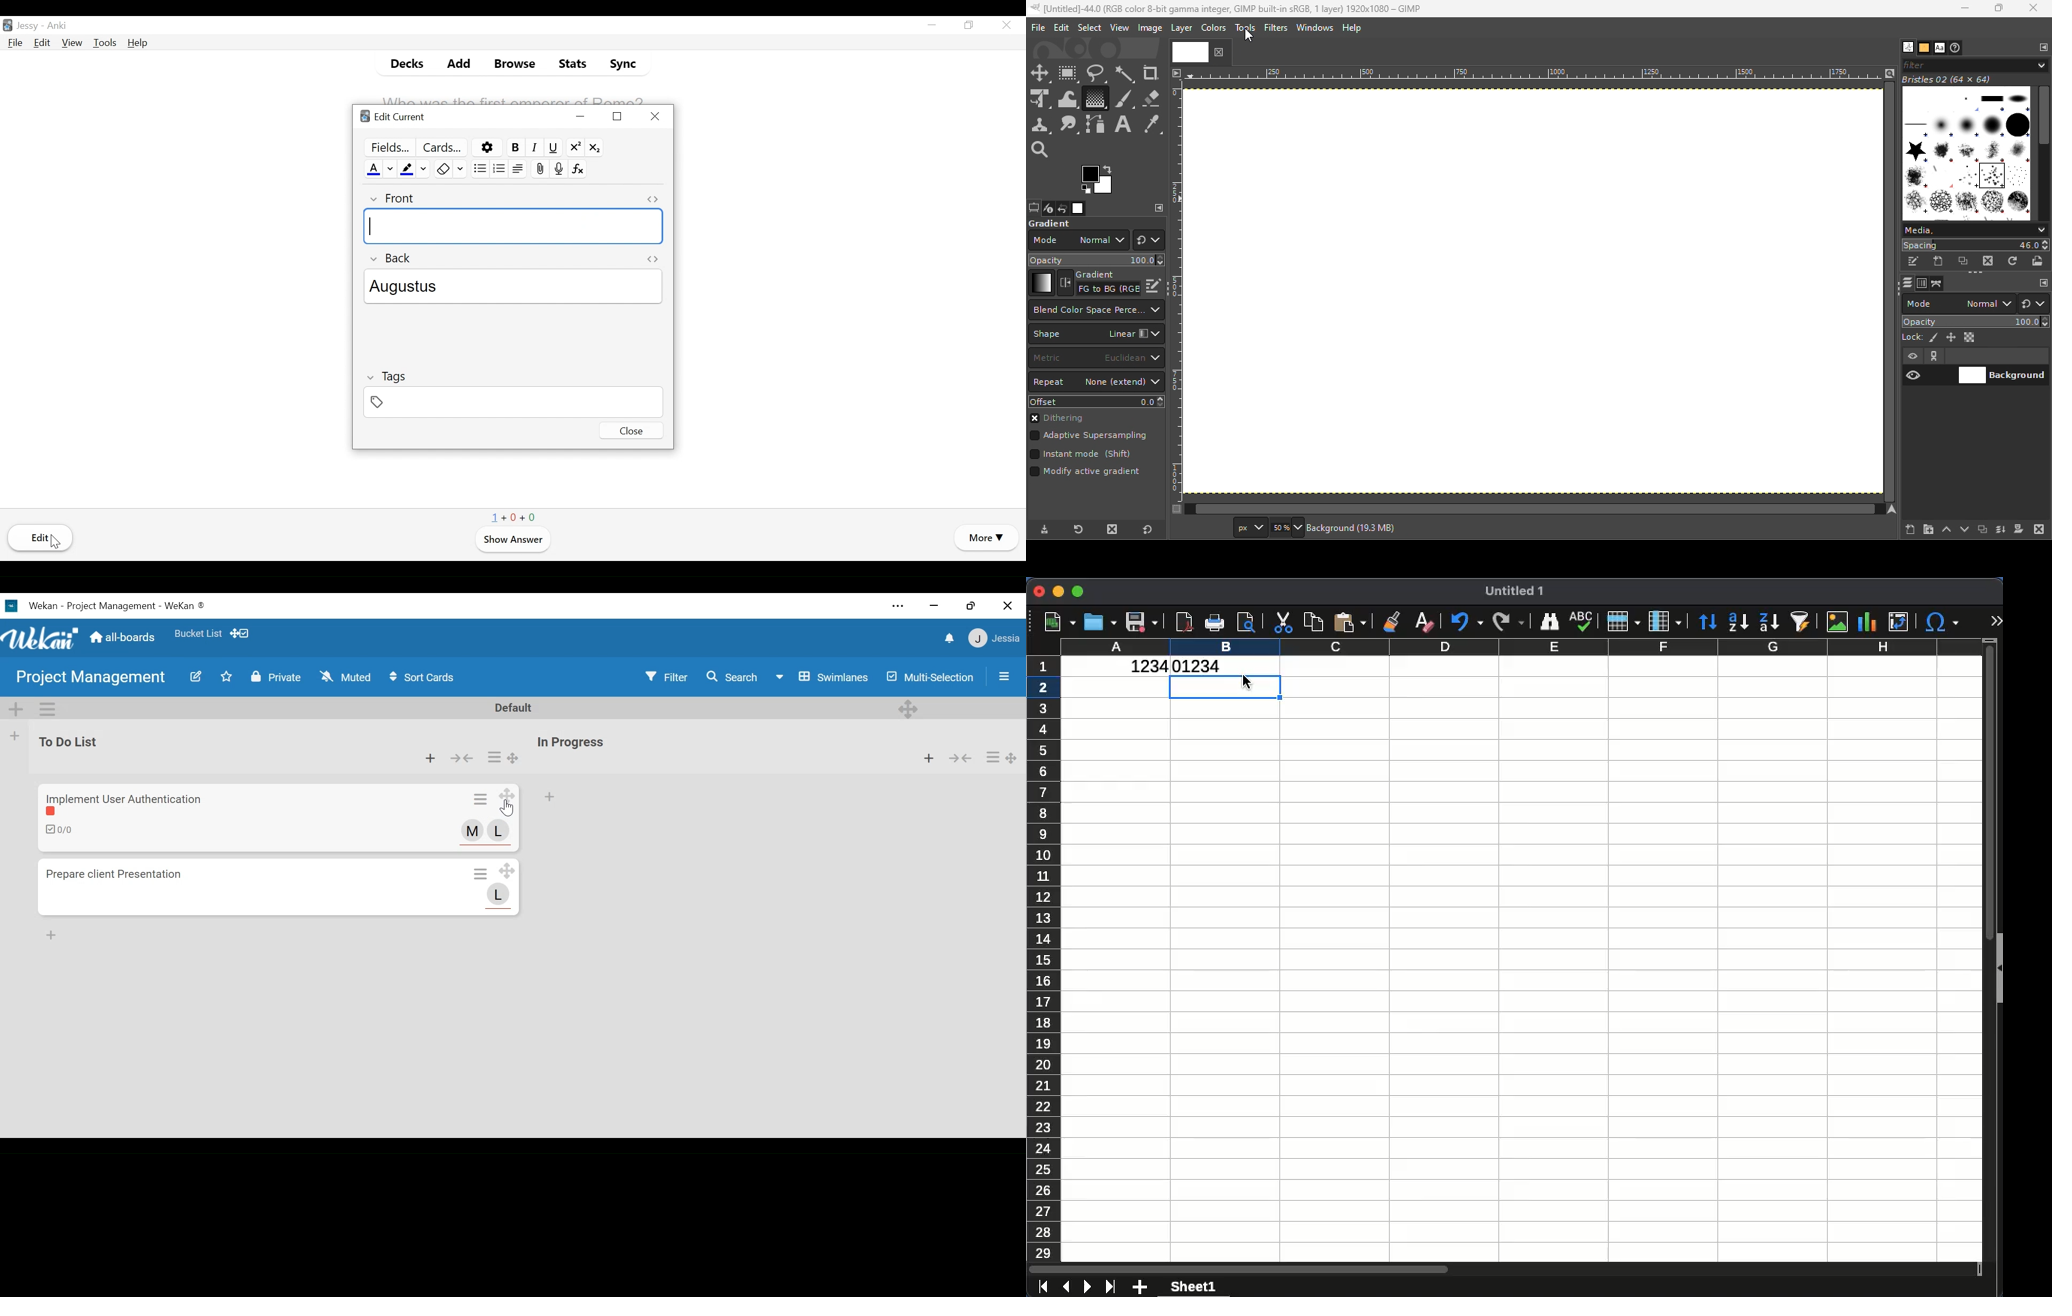 Image resolution: width=2072 pixels, height=1316 pixels. What do you see at coordinates (1939, 622) in the screenshot?
I see `special characters` at bounding box center [1939, 622].